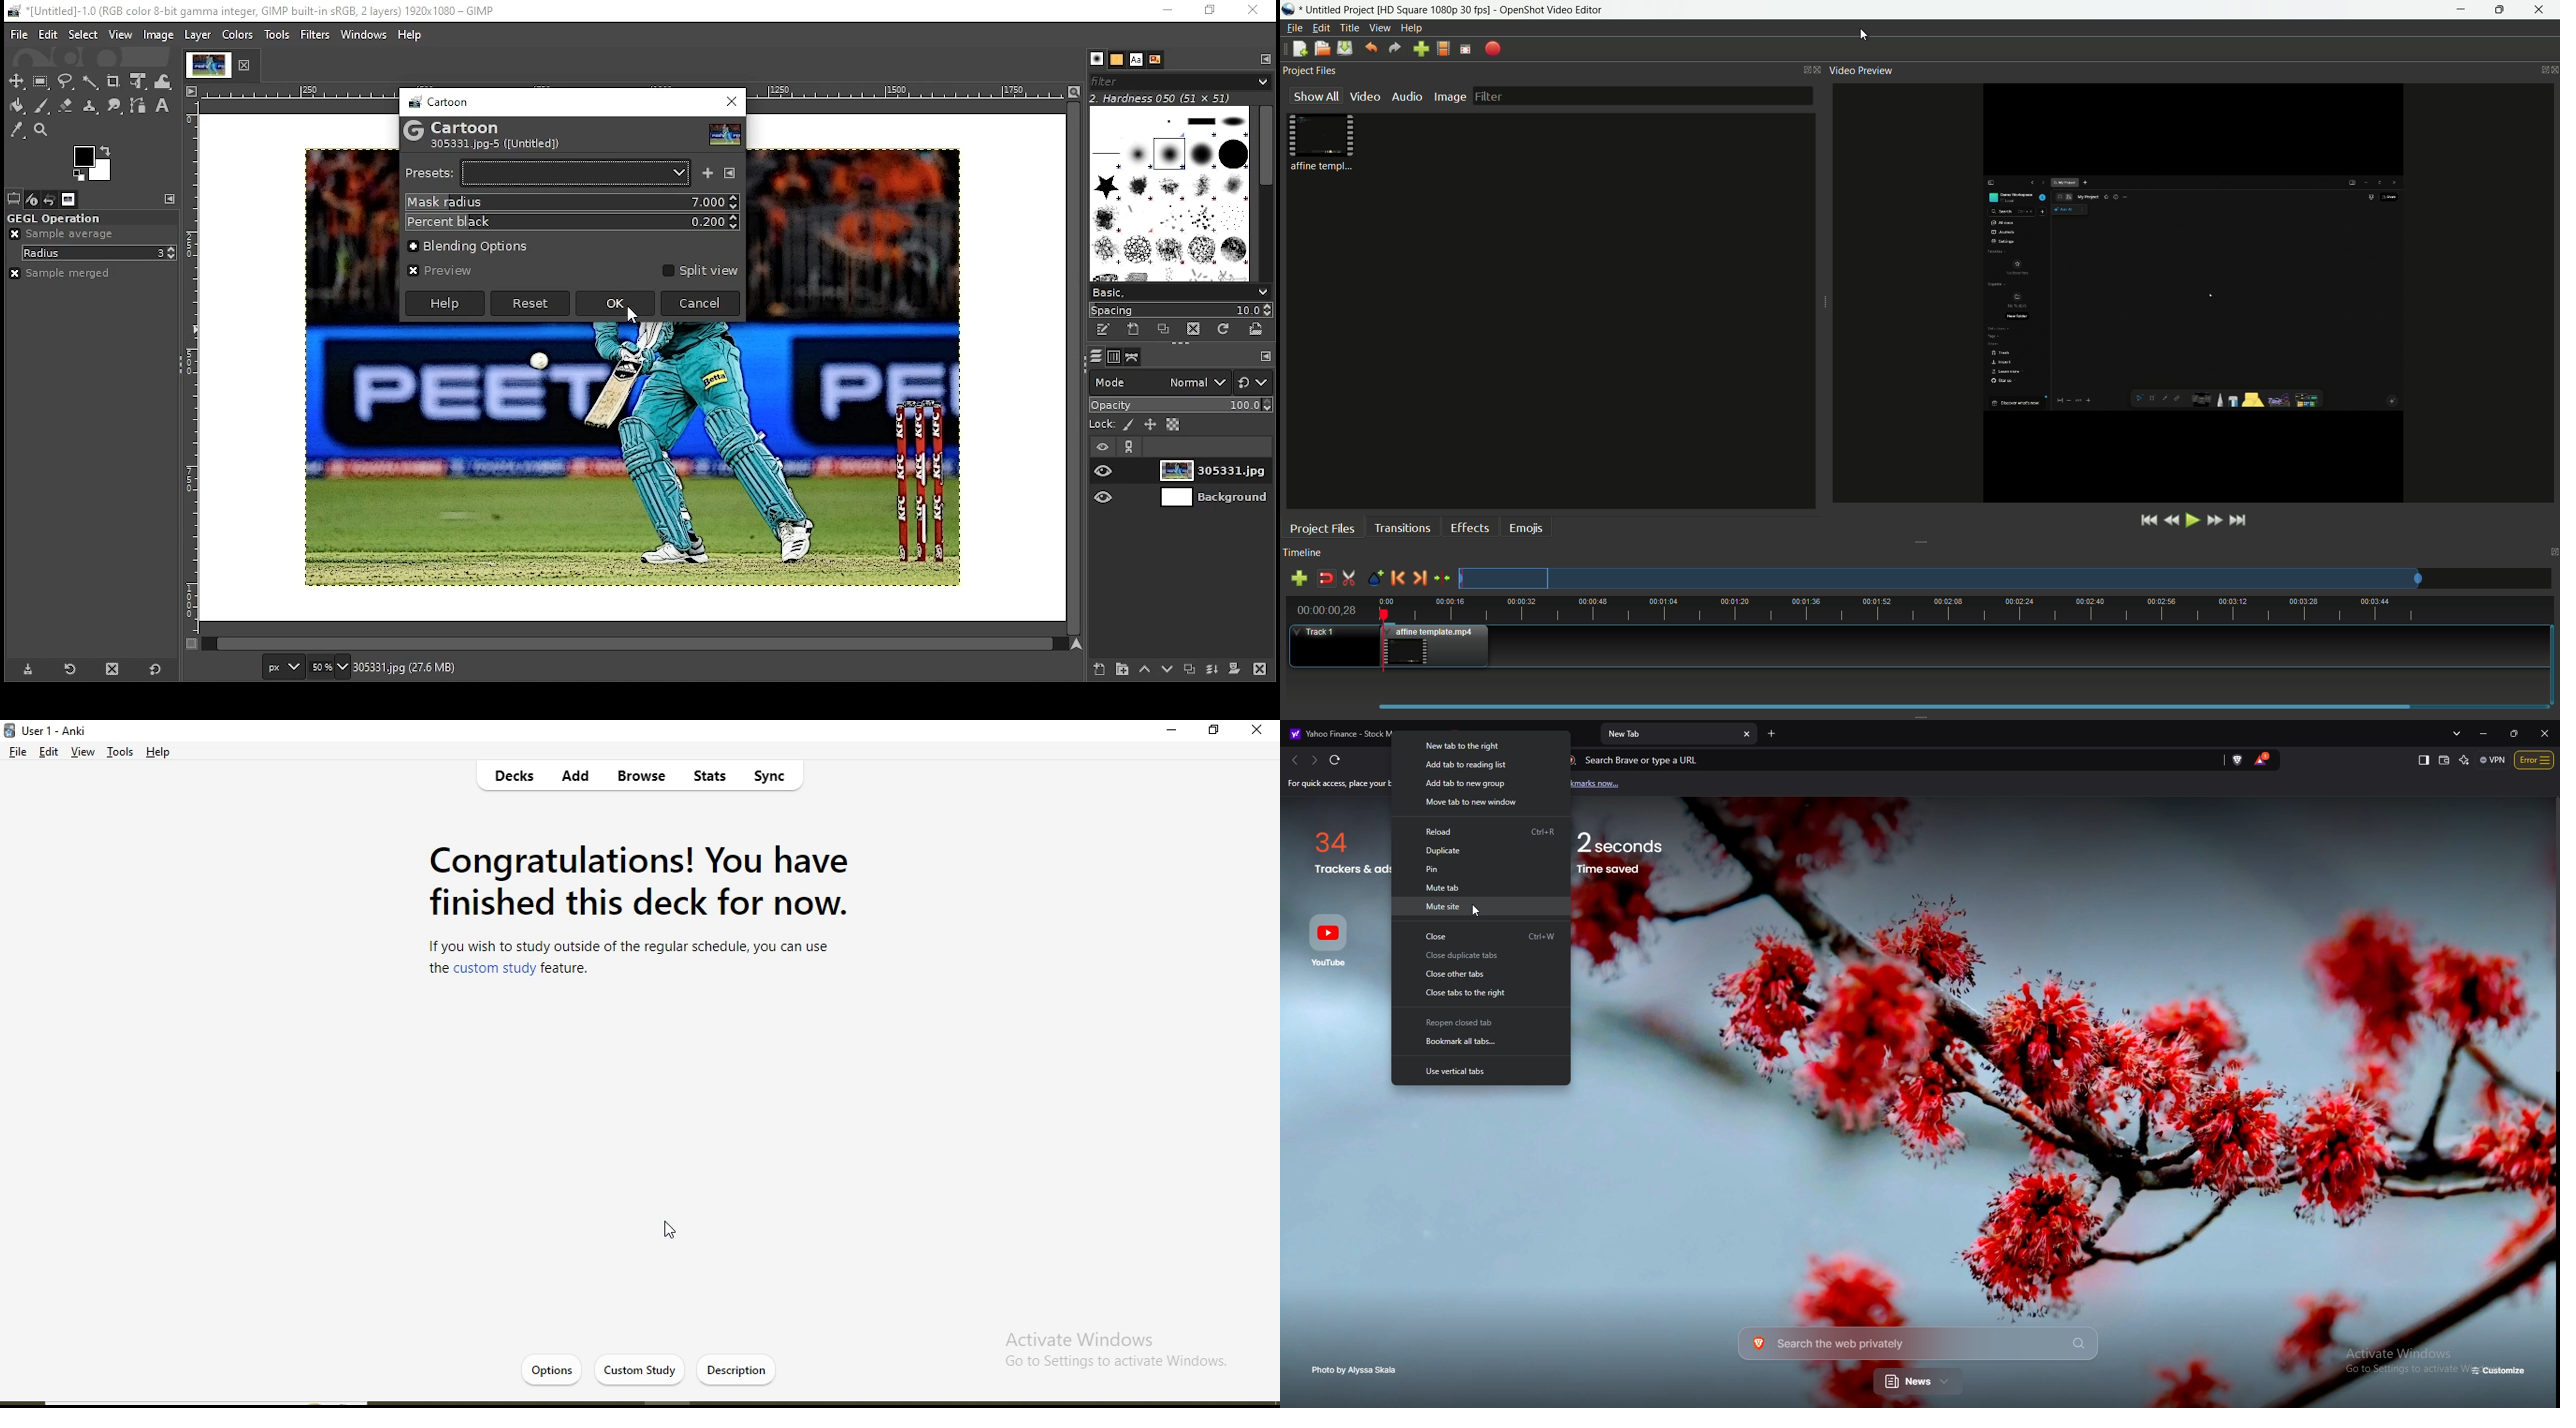 This screenshot has width=2576, height=1428. Describe the element at coordinates (1433, 9) in the screenshot. I see `profile` at that location.